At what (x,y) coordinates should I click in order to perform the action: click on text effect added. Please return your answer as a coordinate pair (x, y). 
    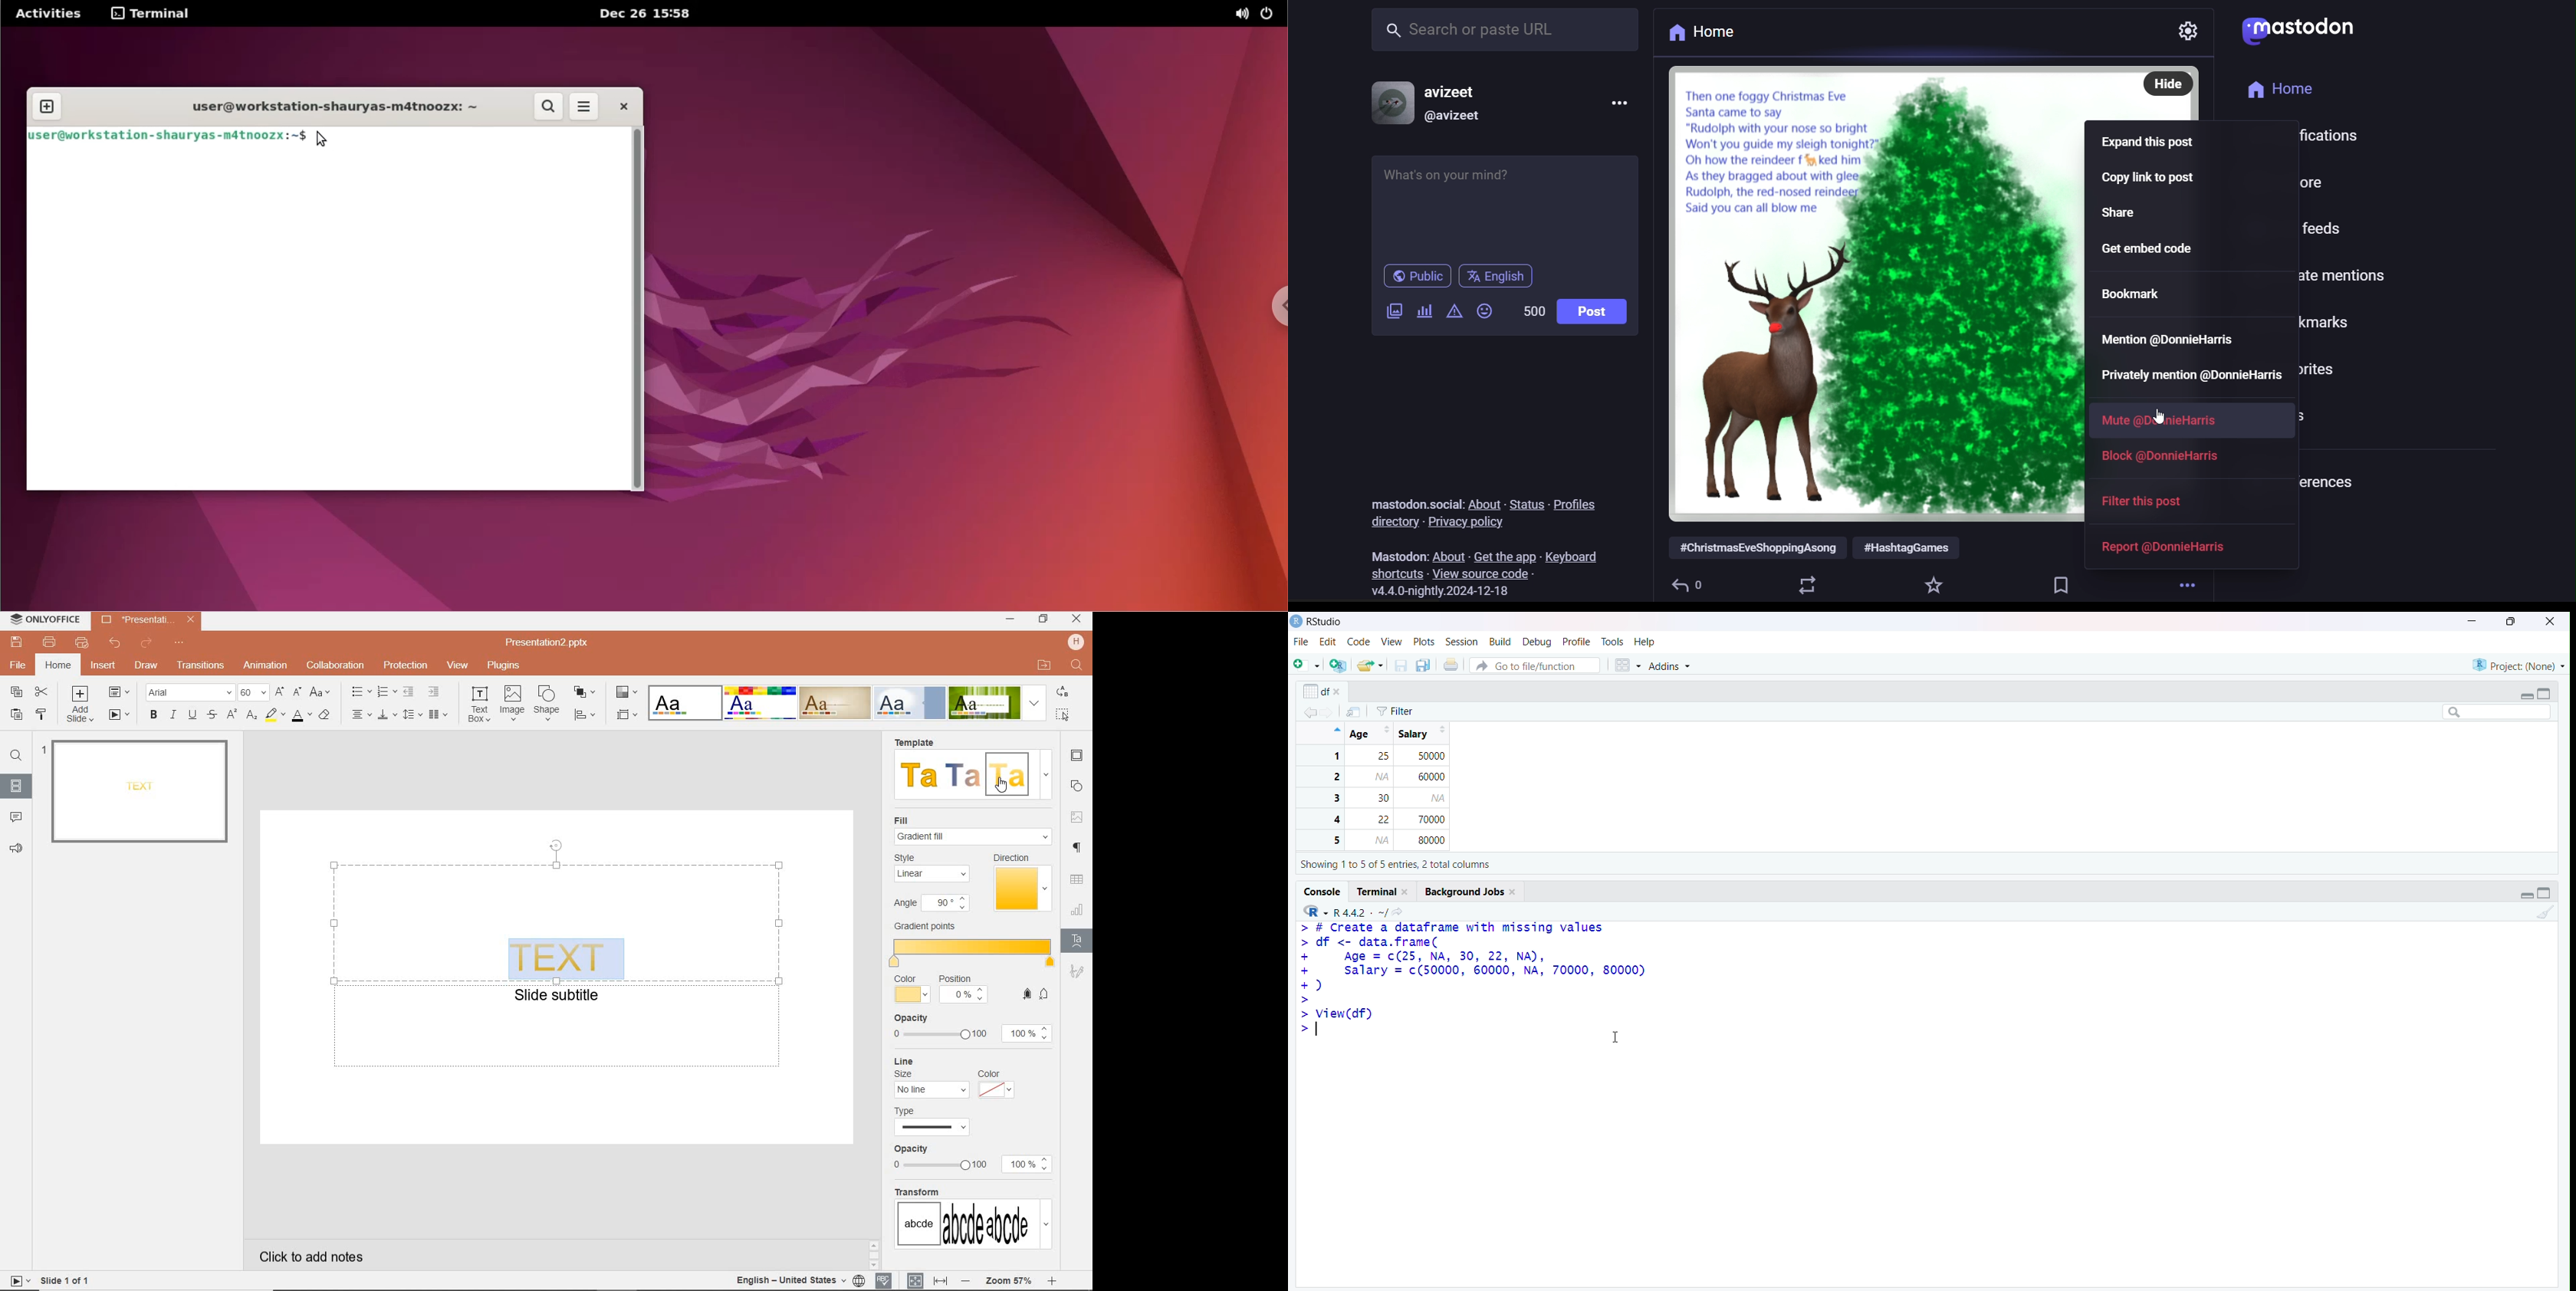
    Looking at the image, I should click on (574, 954).